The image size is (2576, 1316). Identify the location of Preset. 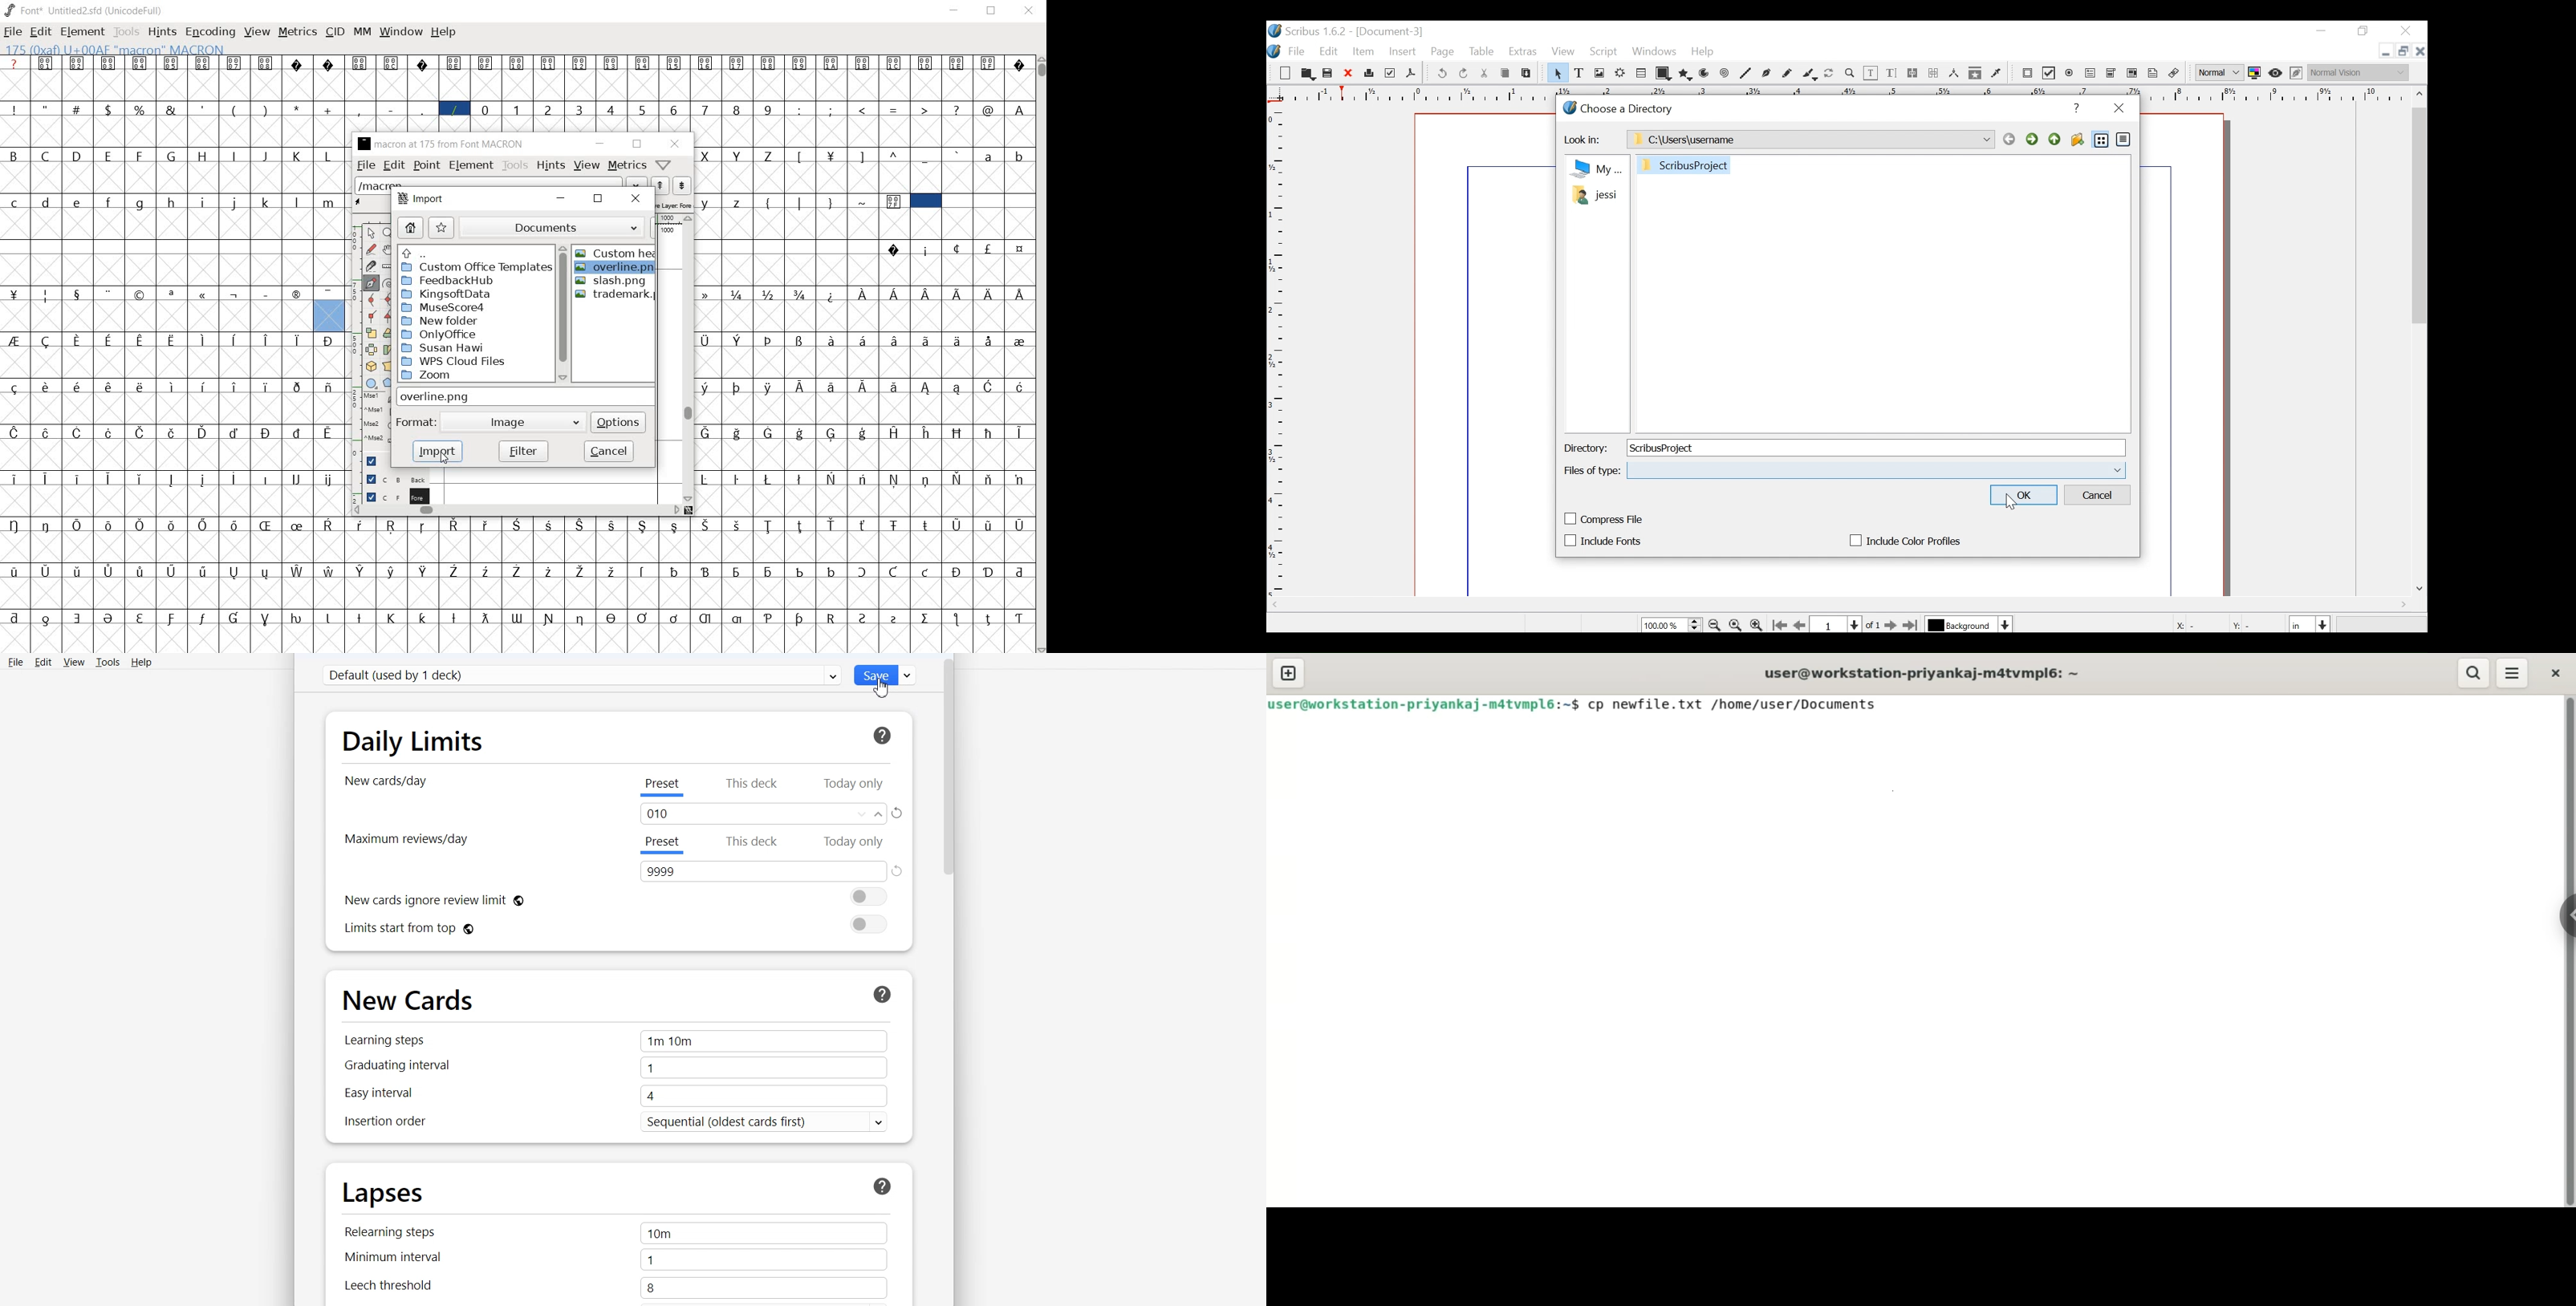
(660, 845).